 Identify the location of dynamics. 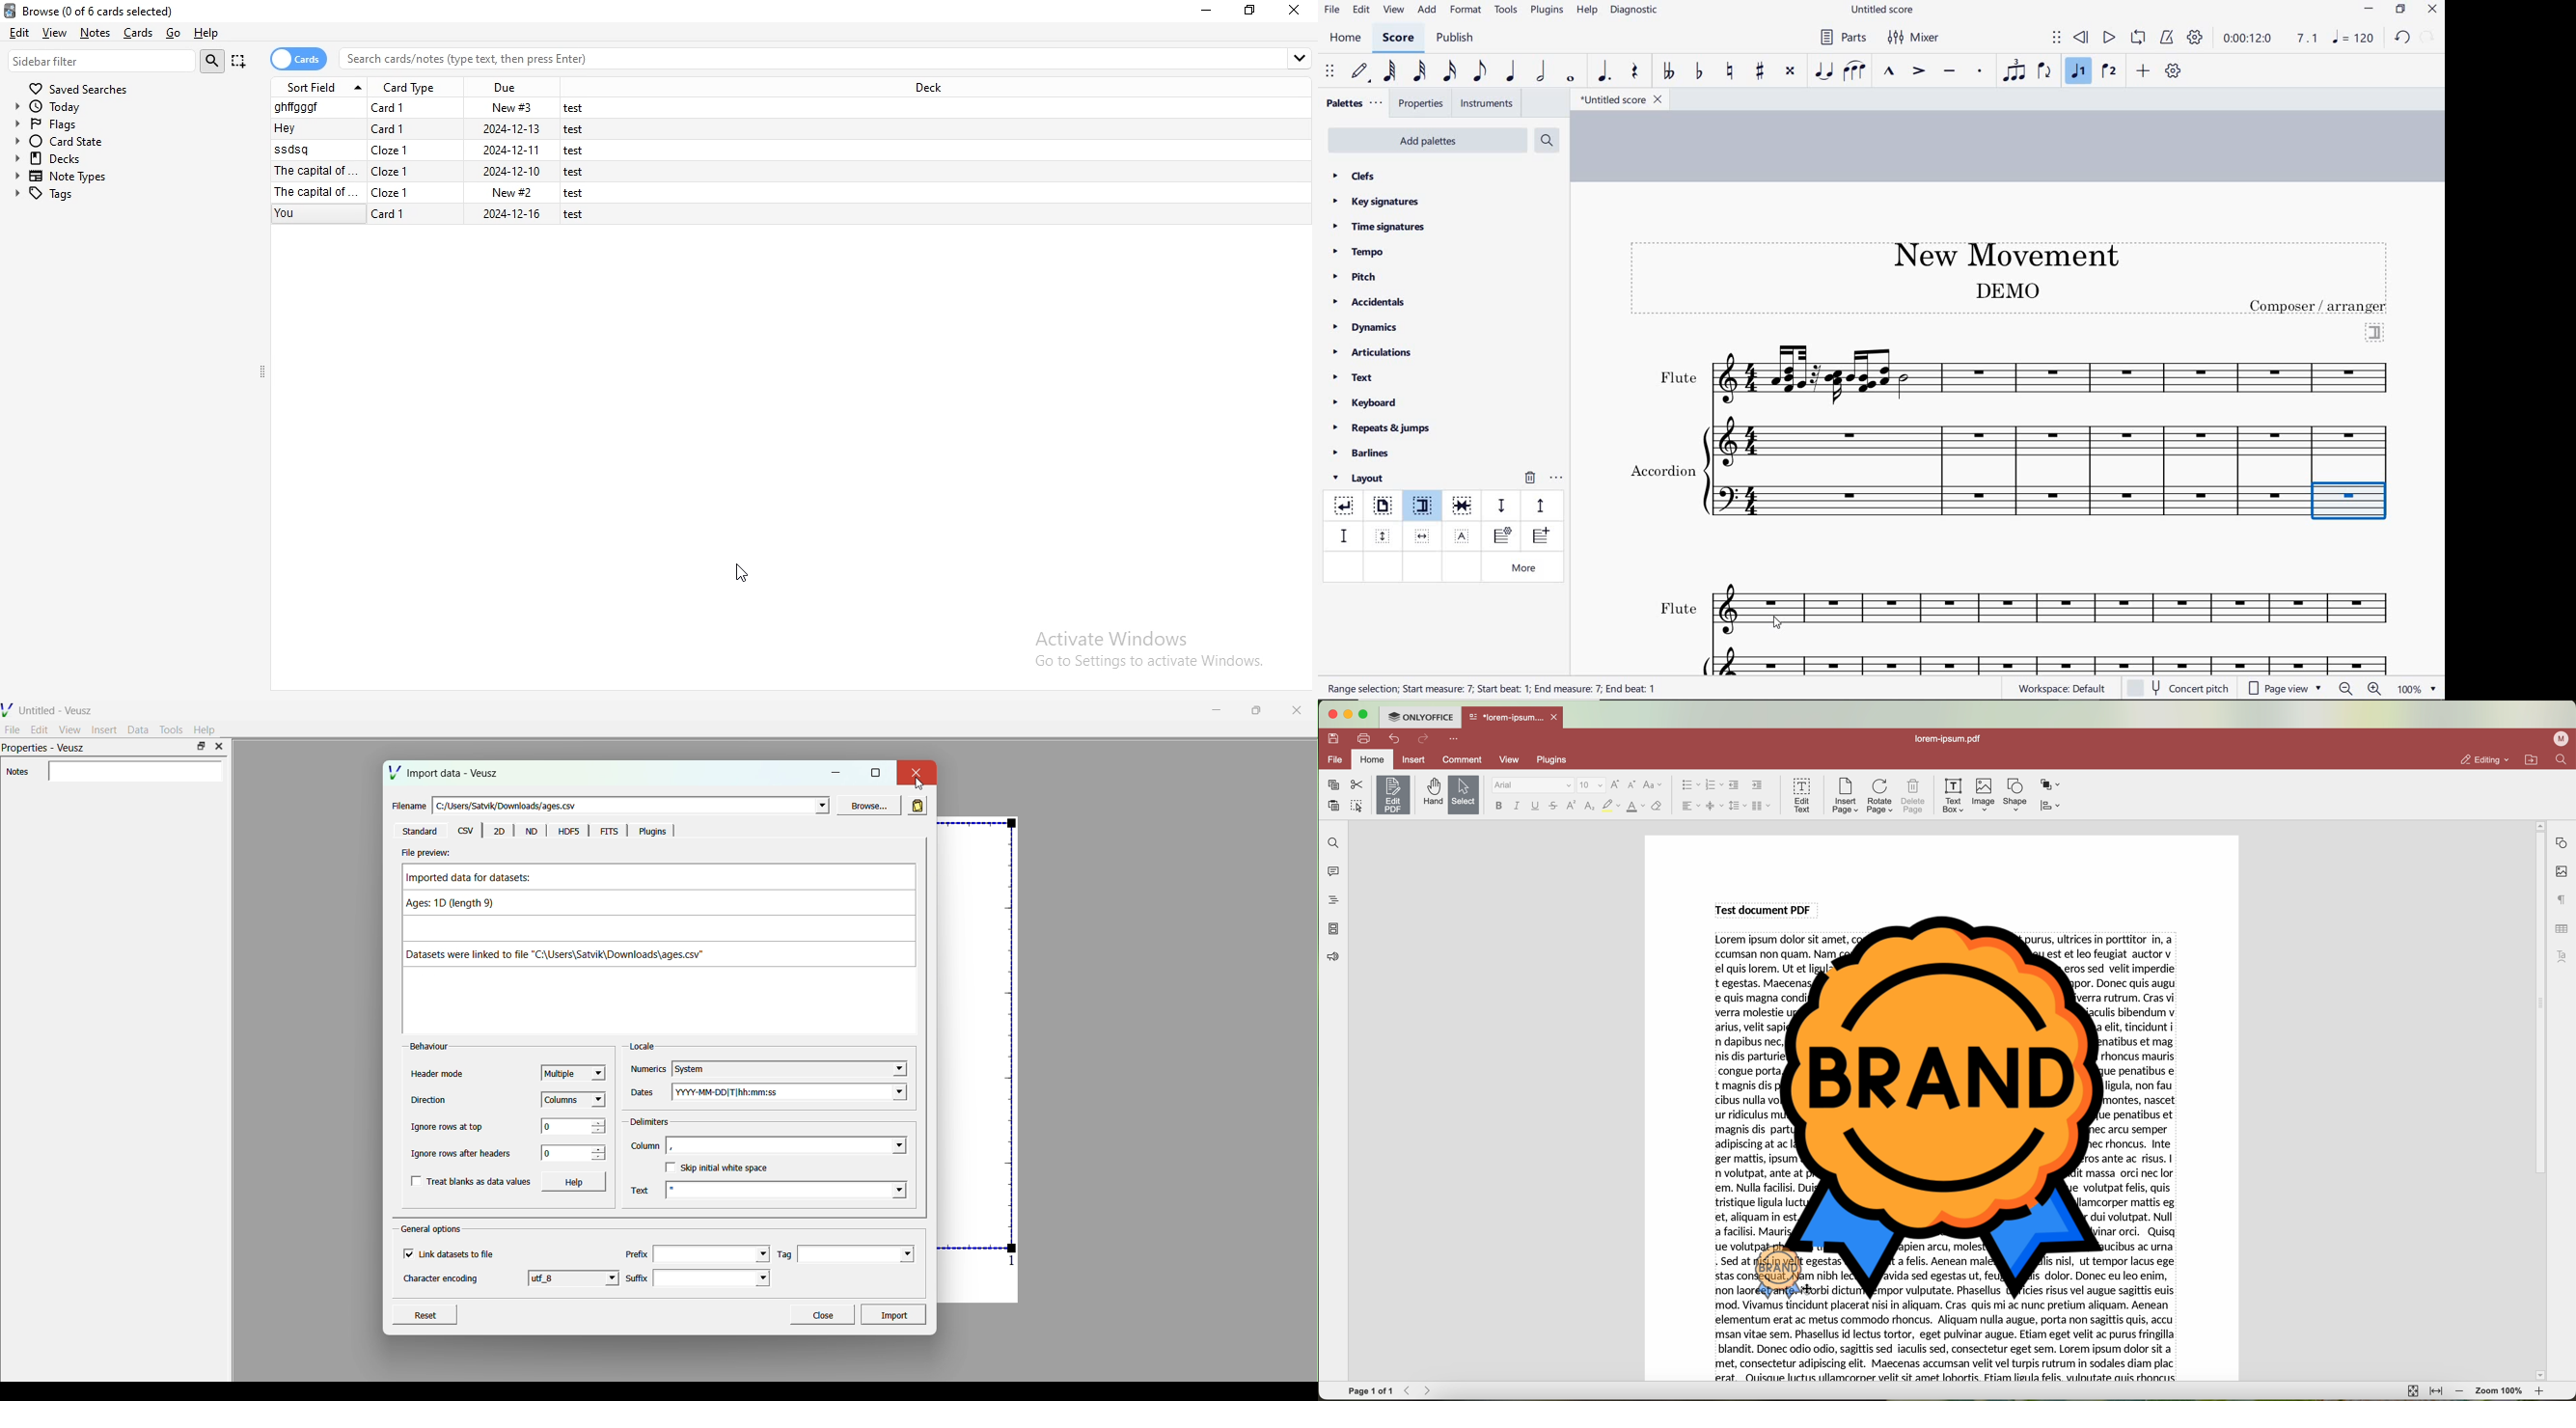
(1369, 327).